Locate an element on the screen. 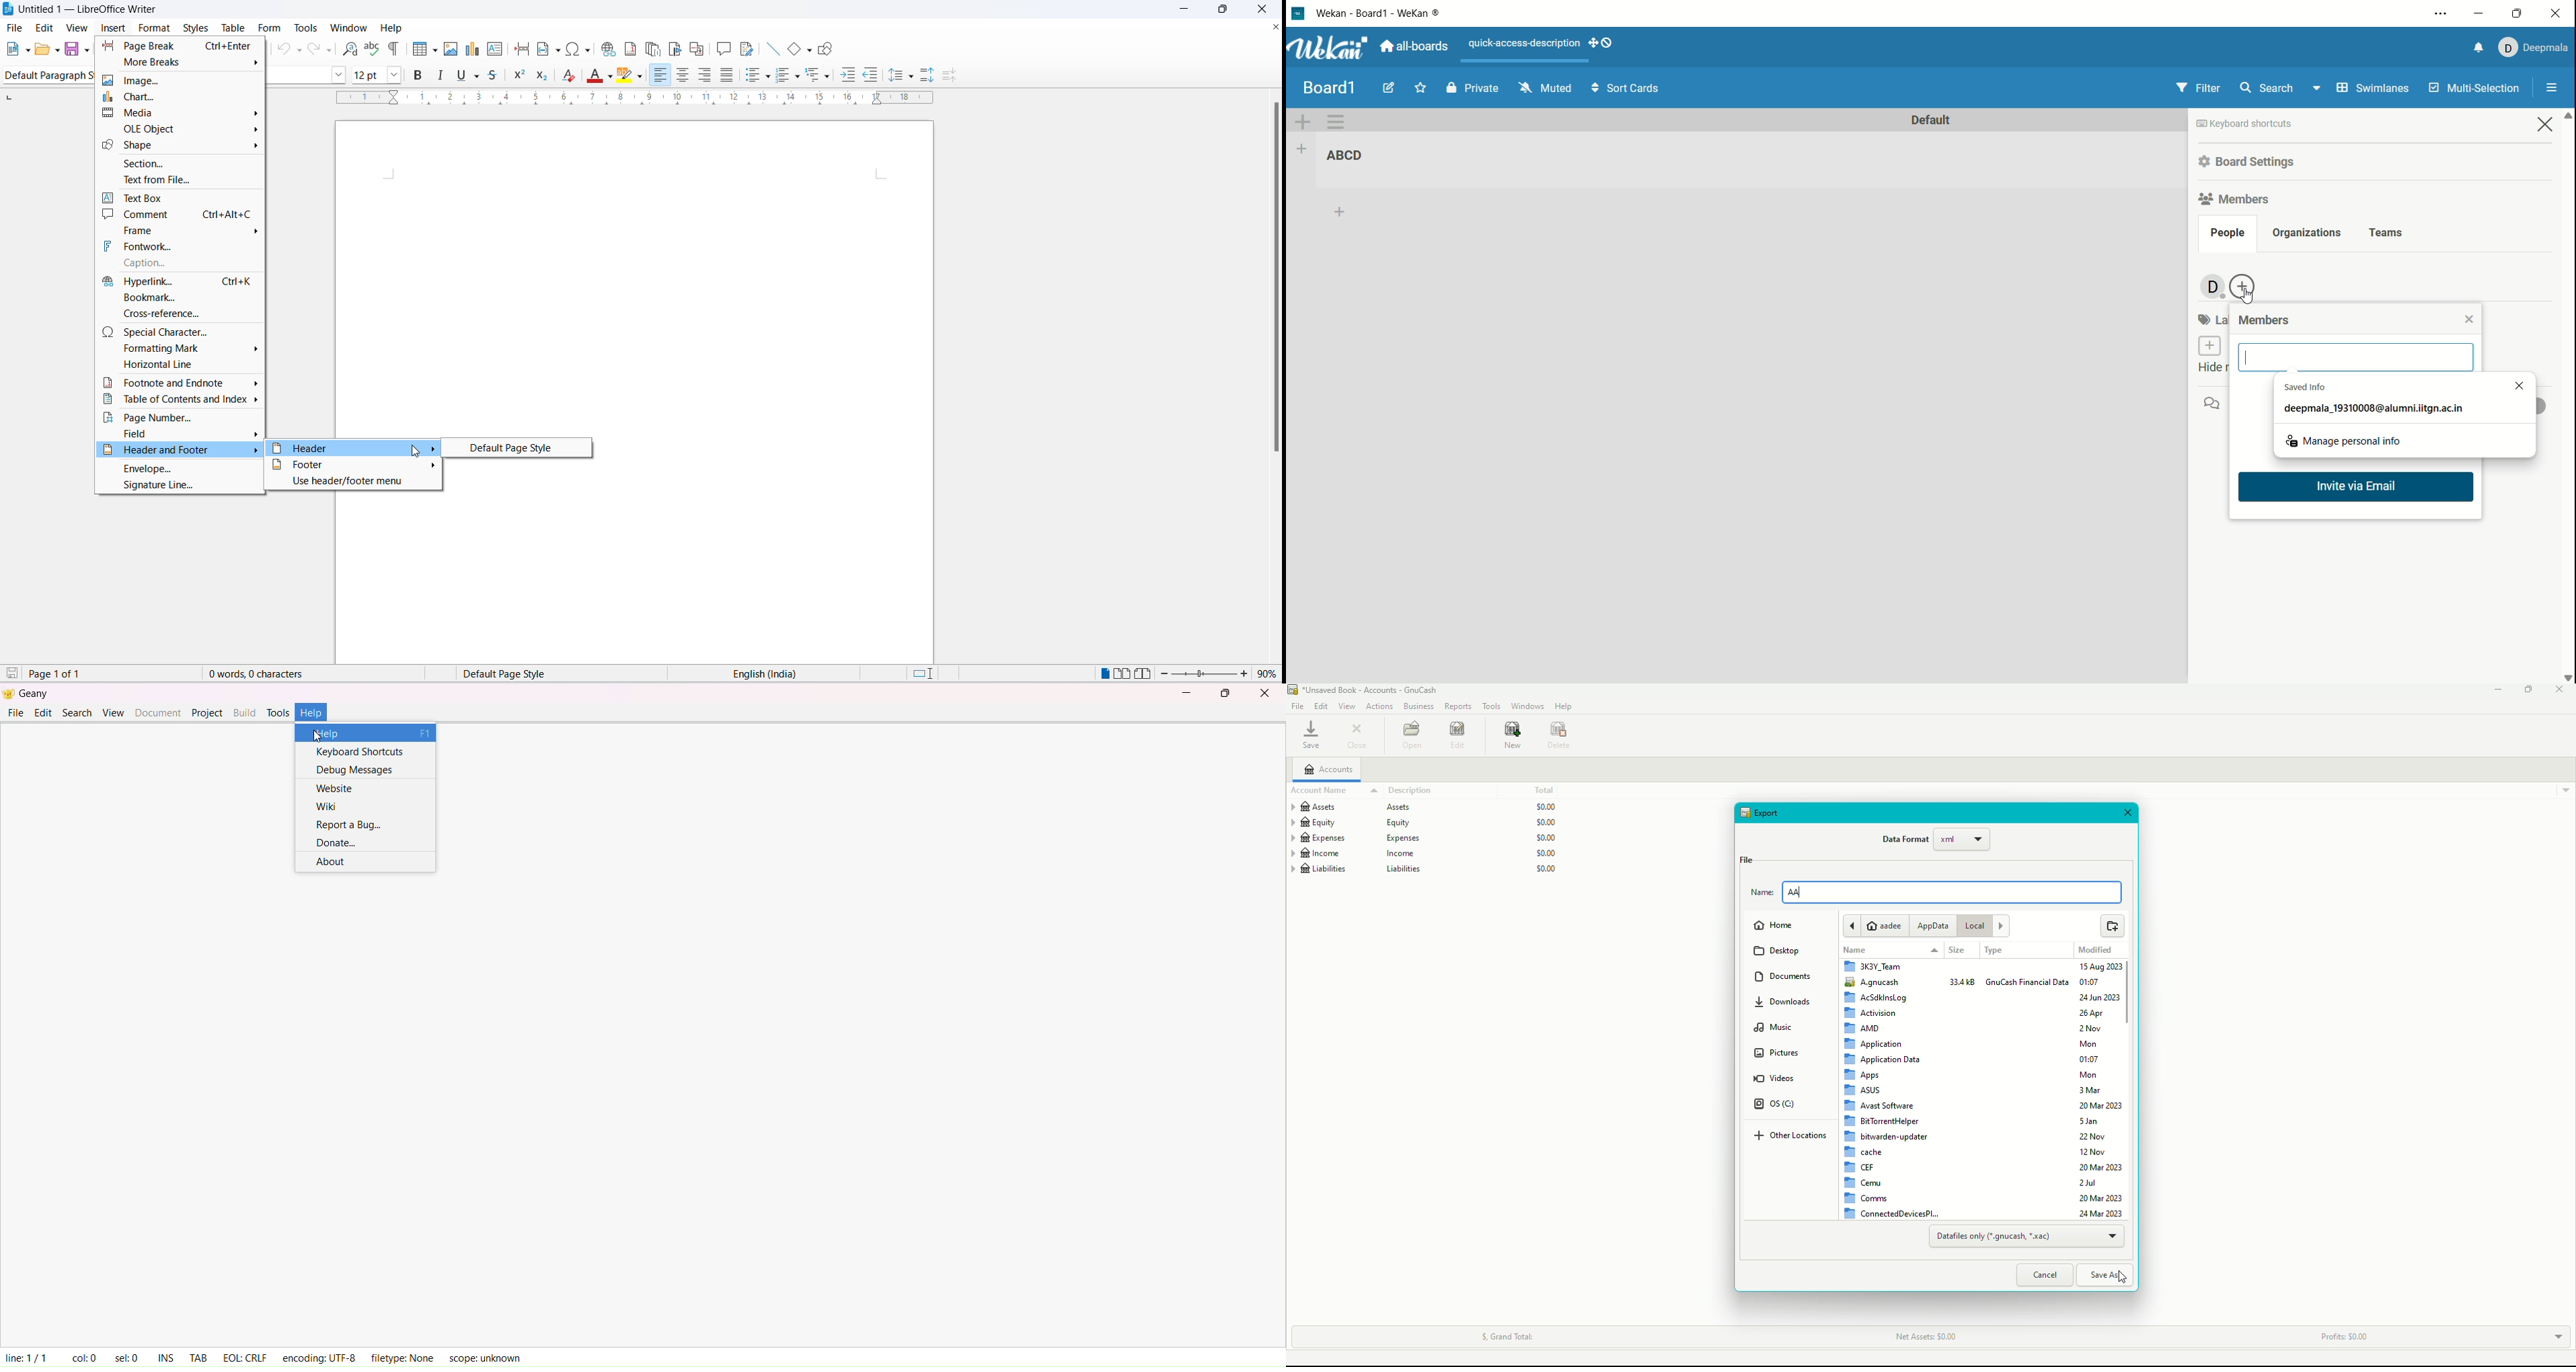 Image resolution: width=2576 pixels, height=1372 pixels. members is located at coordinates (2237, 197).